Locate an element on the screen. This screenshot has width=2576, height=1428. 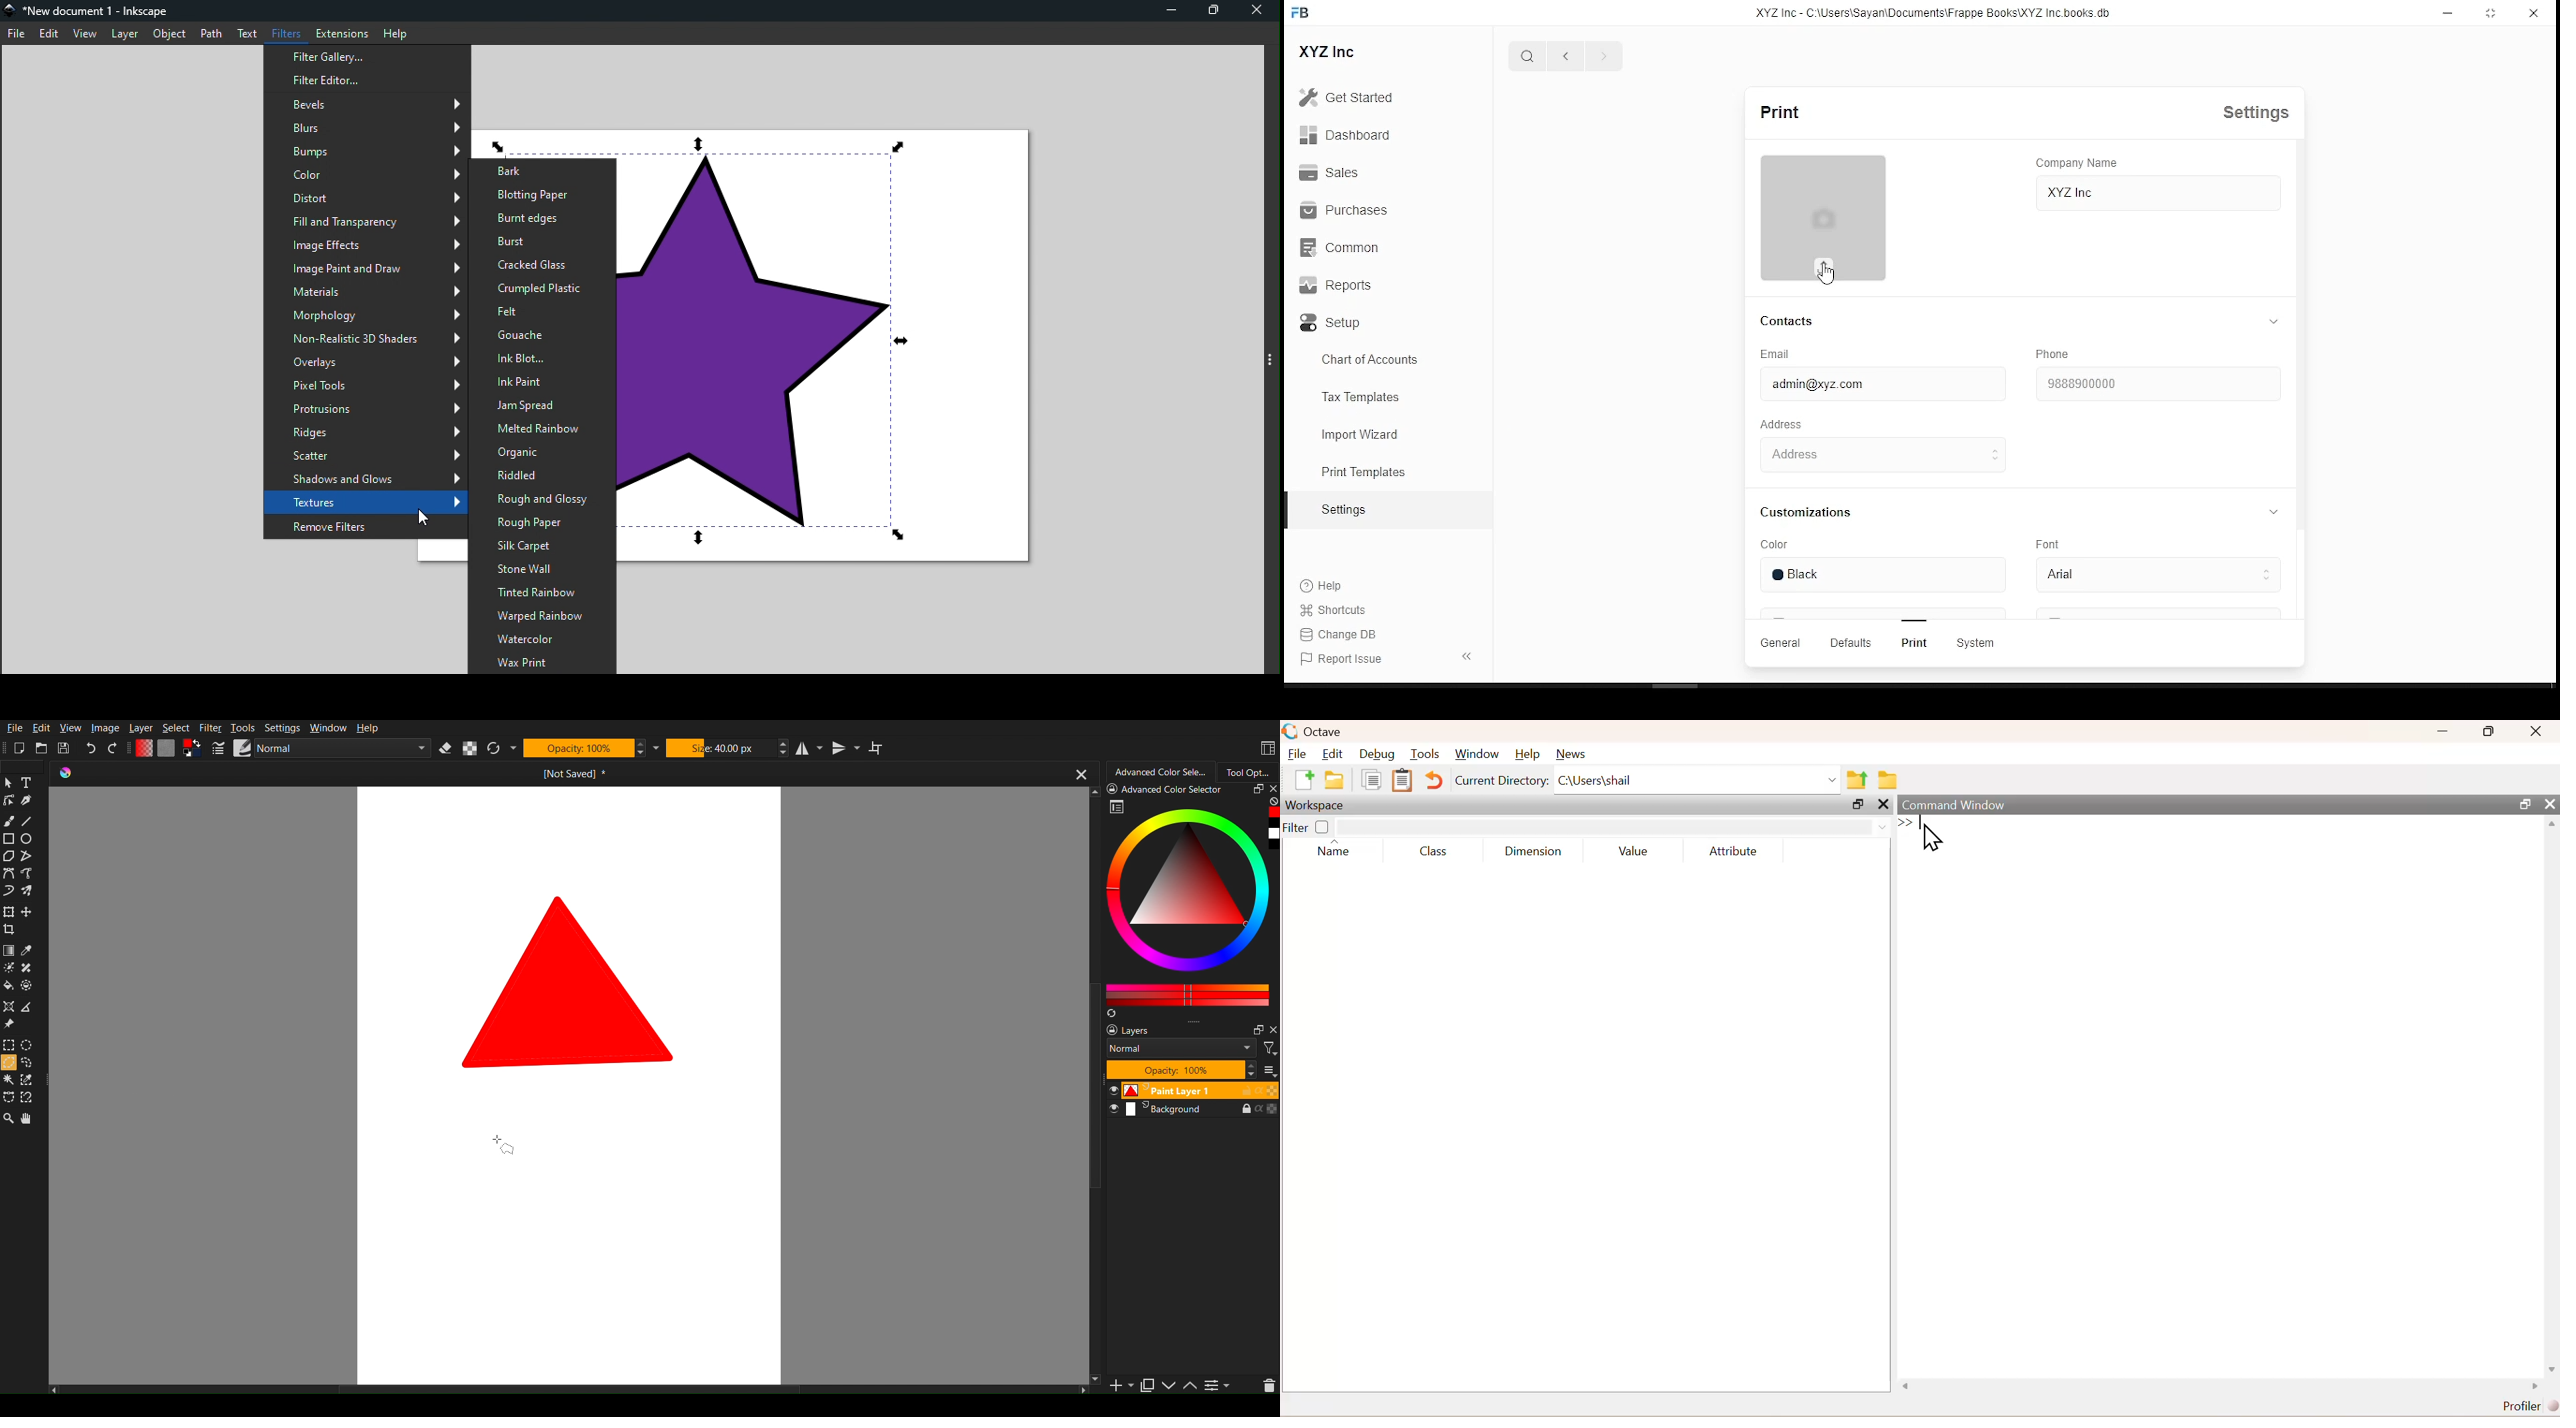
mouse pointer is located at coordinates (1827, 273).